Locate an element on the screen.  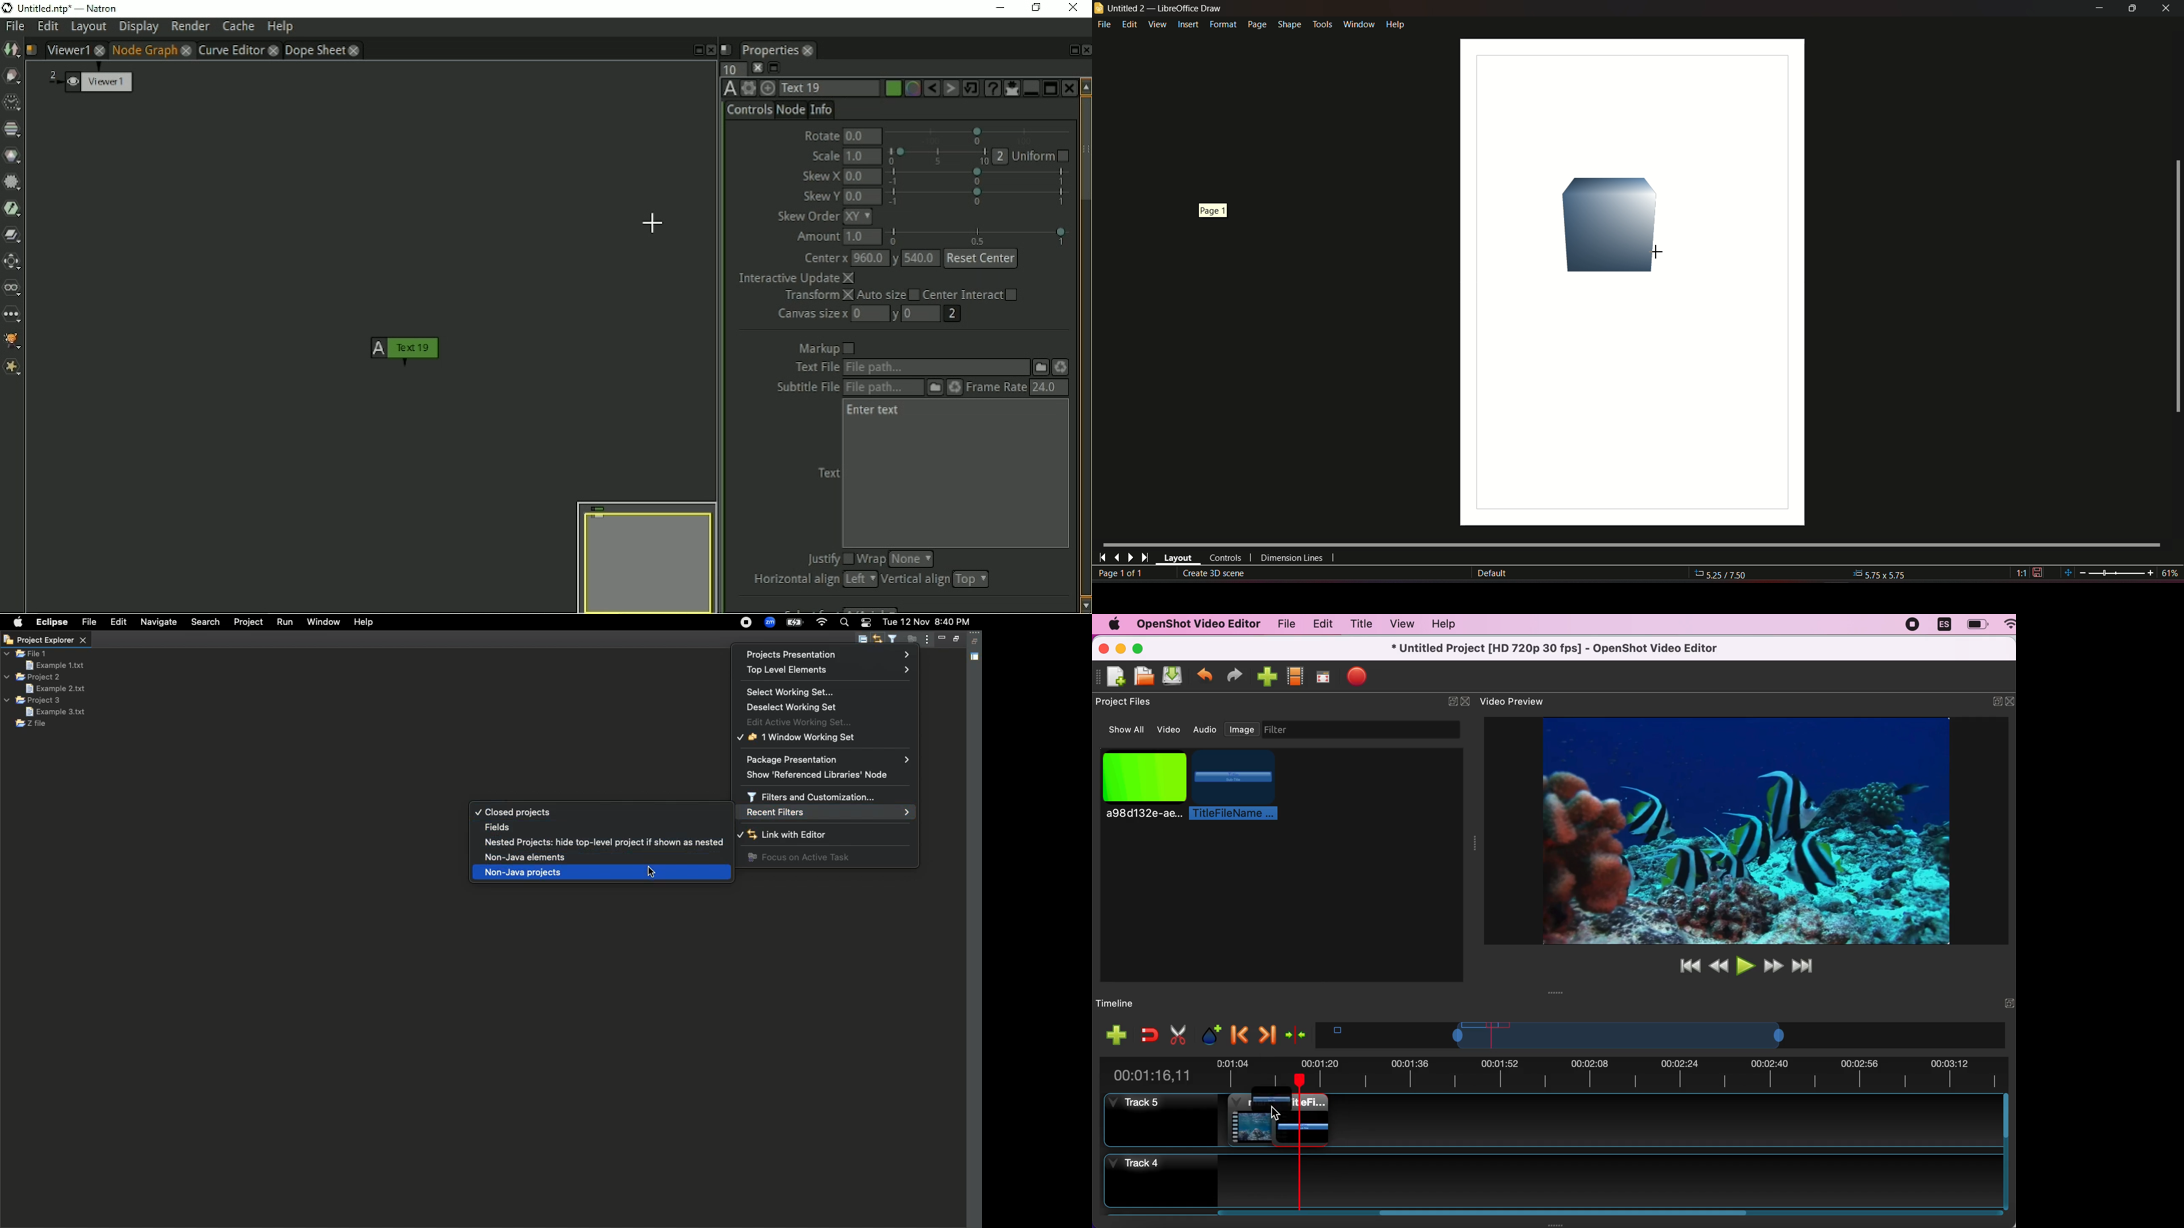
page is located at coordinates (1256, 24).